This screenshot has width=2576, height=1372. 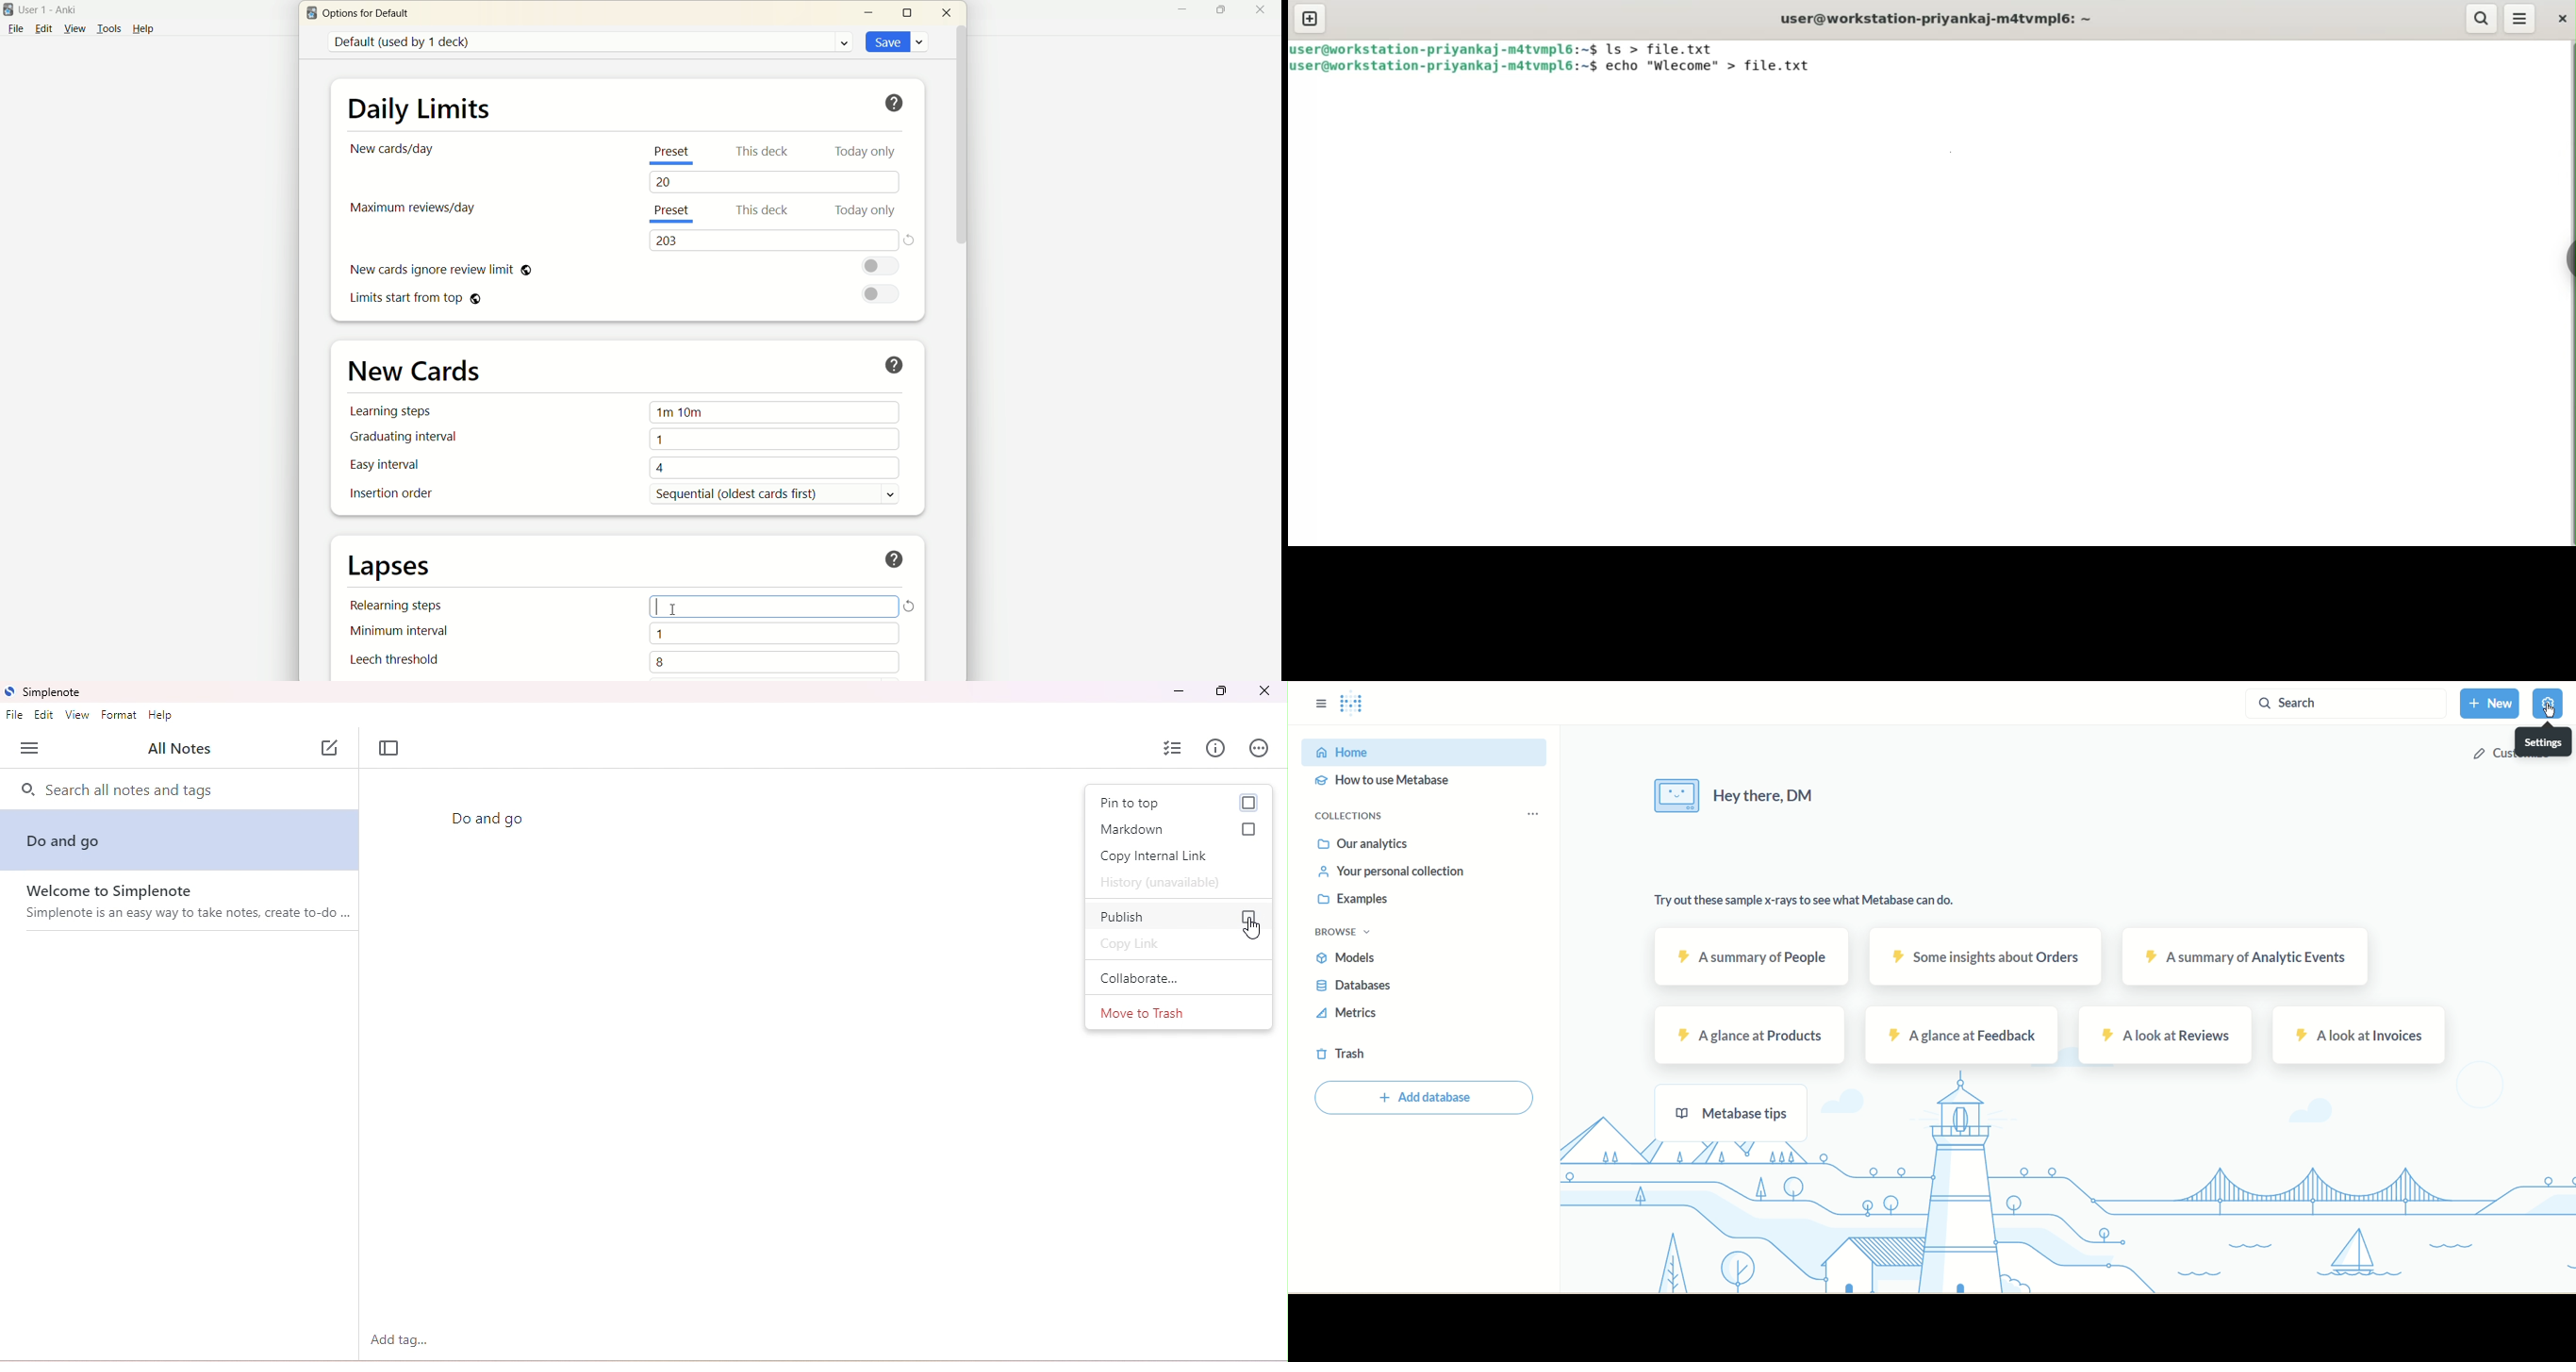 What do you see at coordinates (894, 103) in the screenshot?
I see `help` at bounding box center [894, 103].